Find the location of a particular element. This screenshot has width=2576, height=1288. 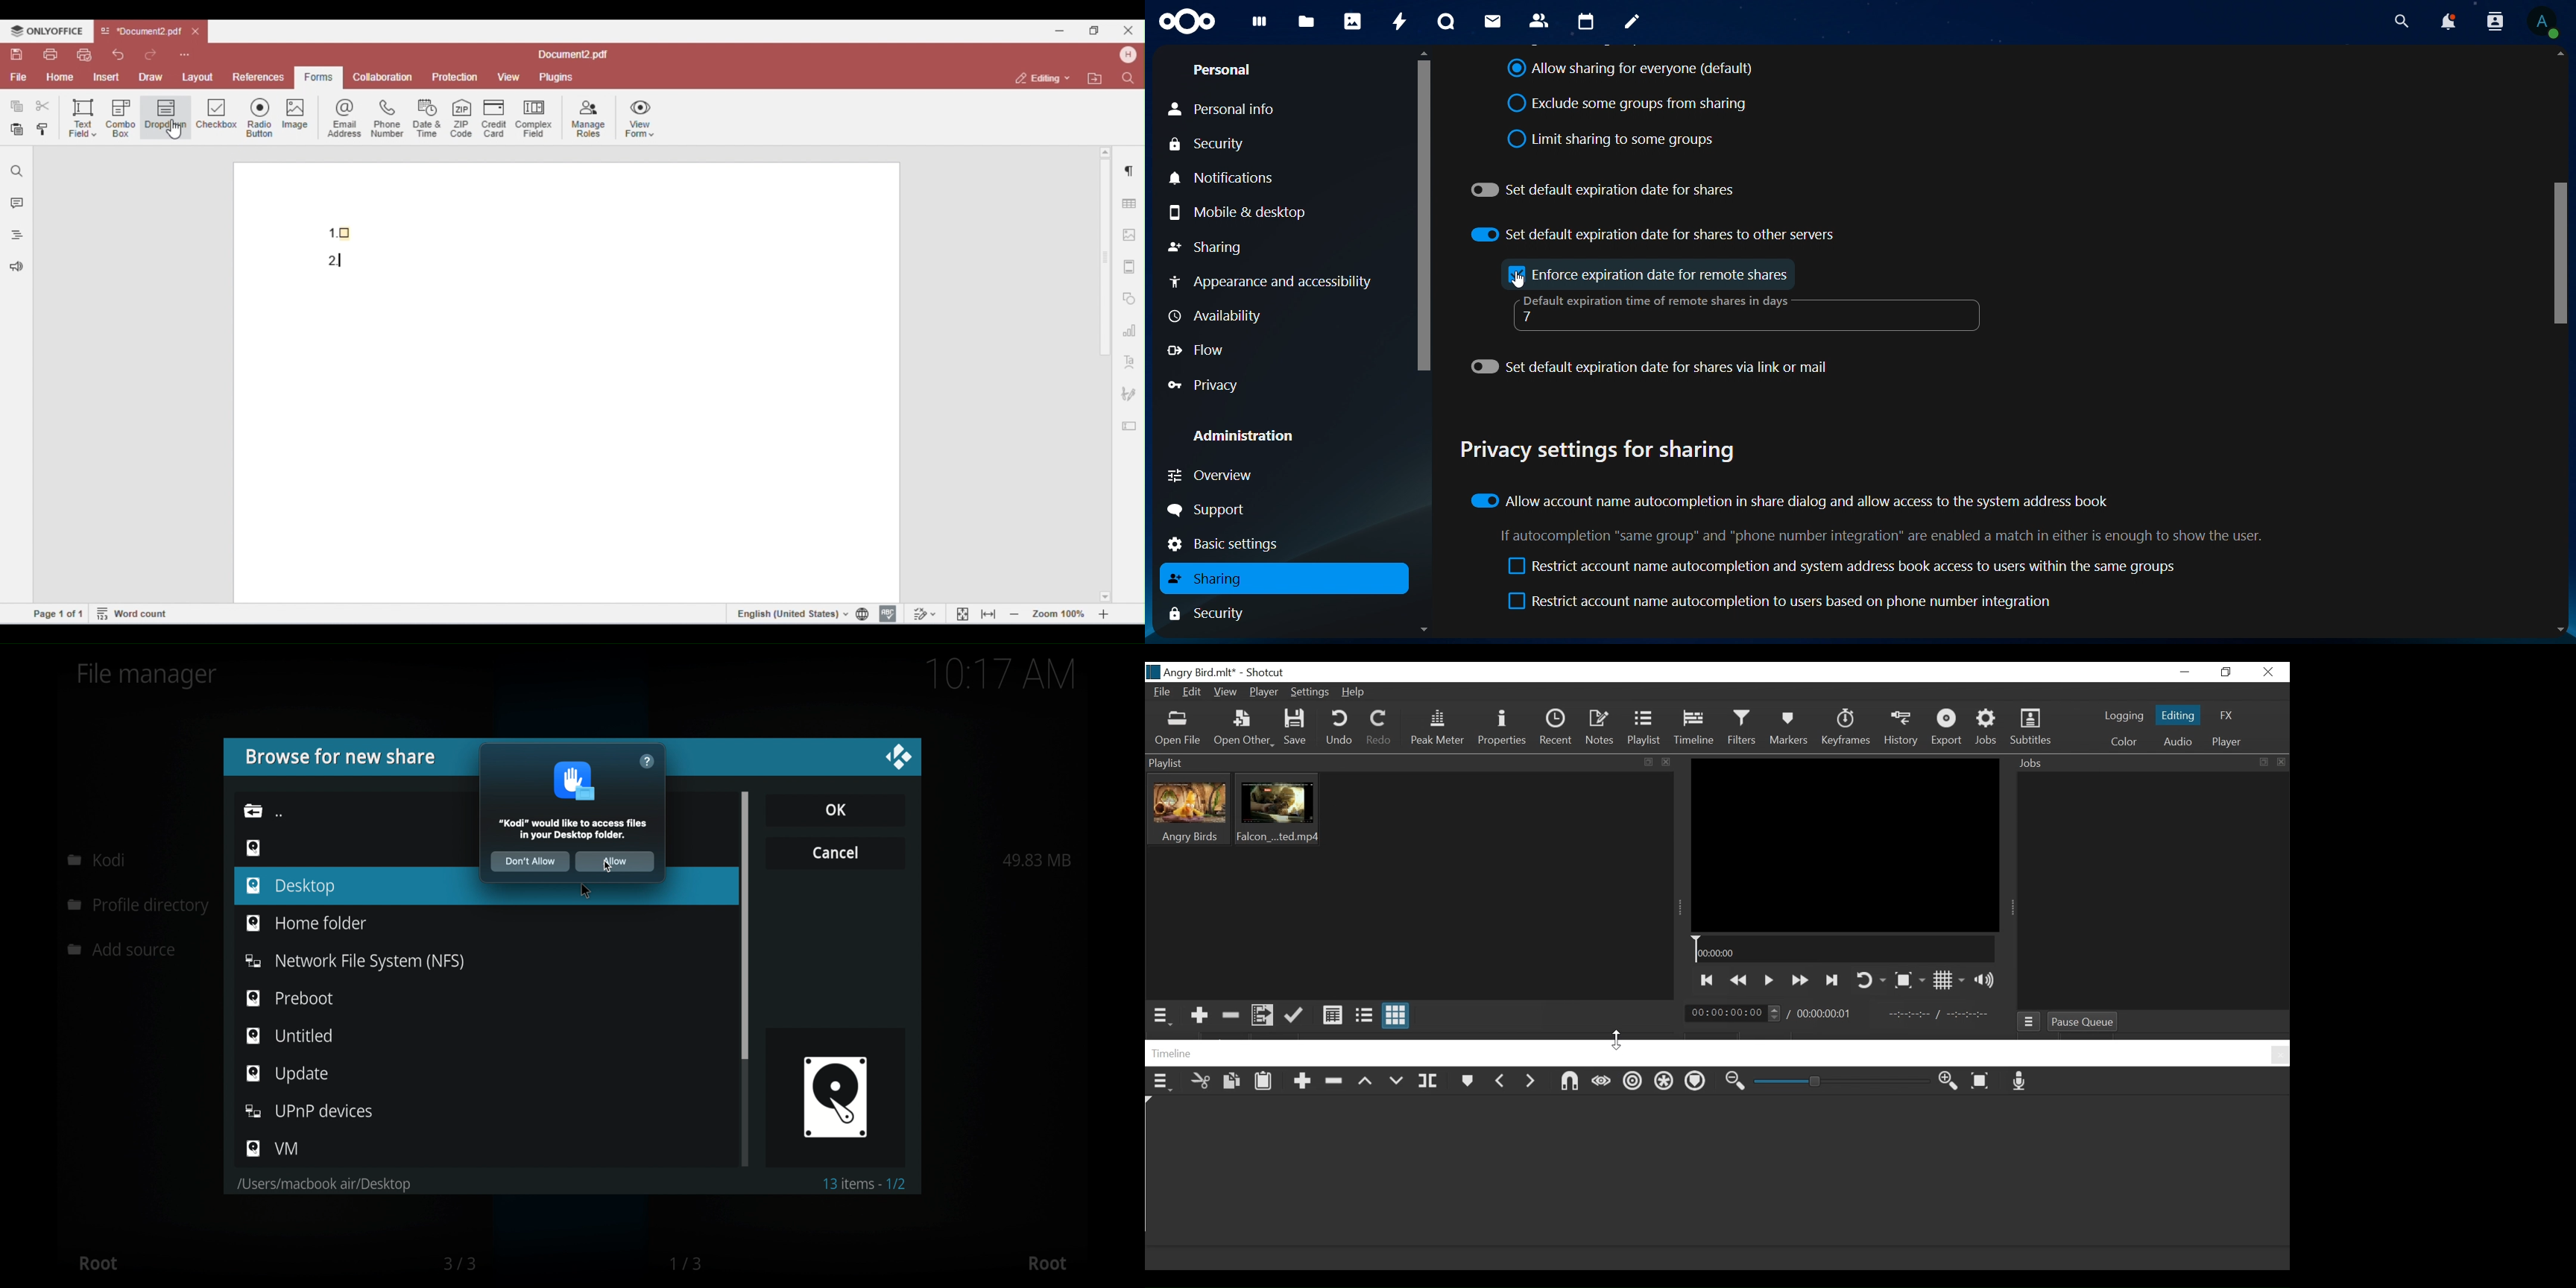

Editing is located at coordinates (2178, 714).